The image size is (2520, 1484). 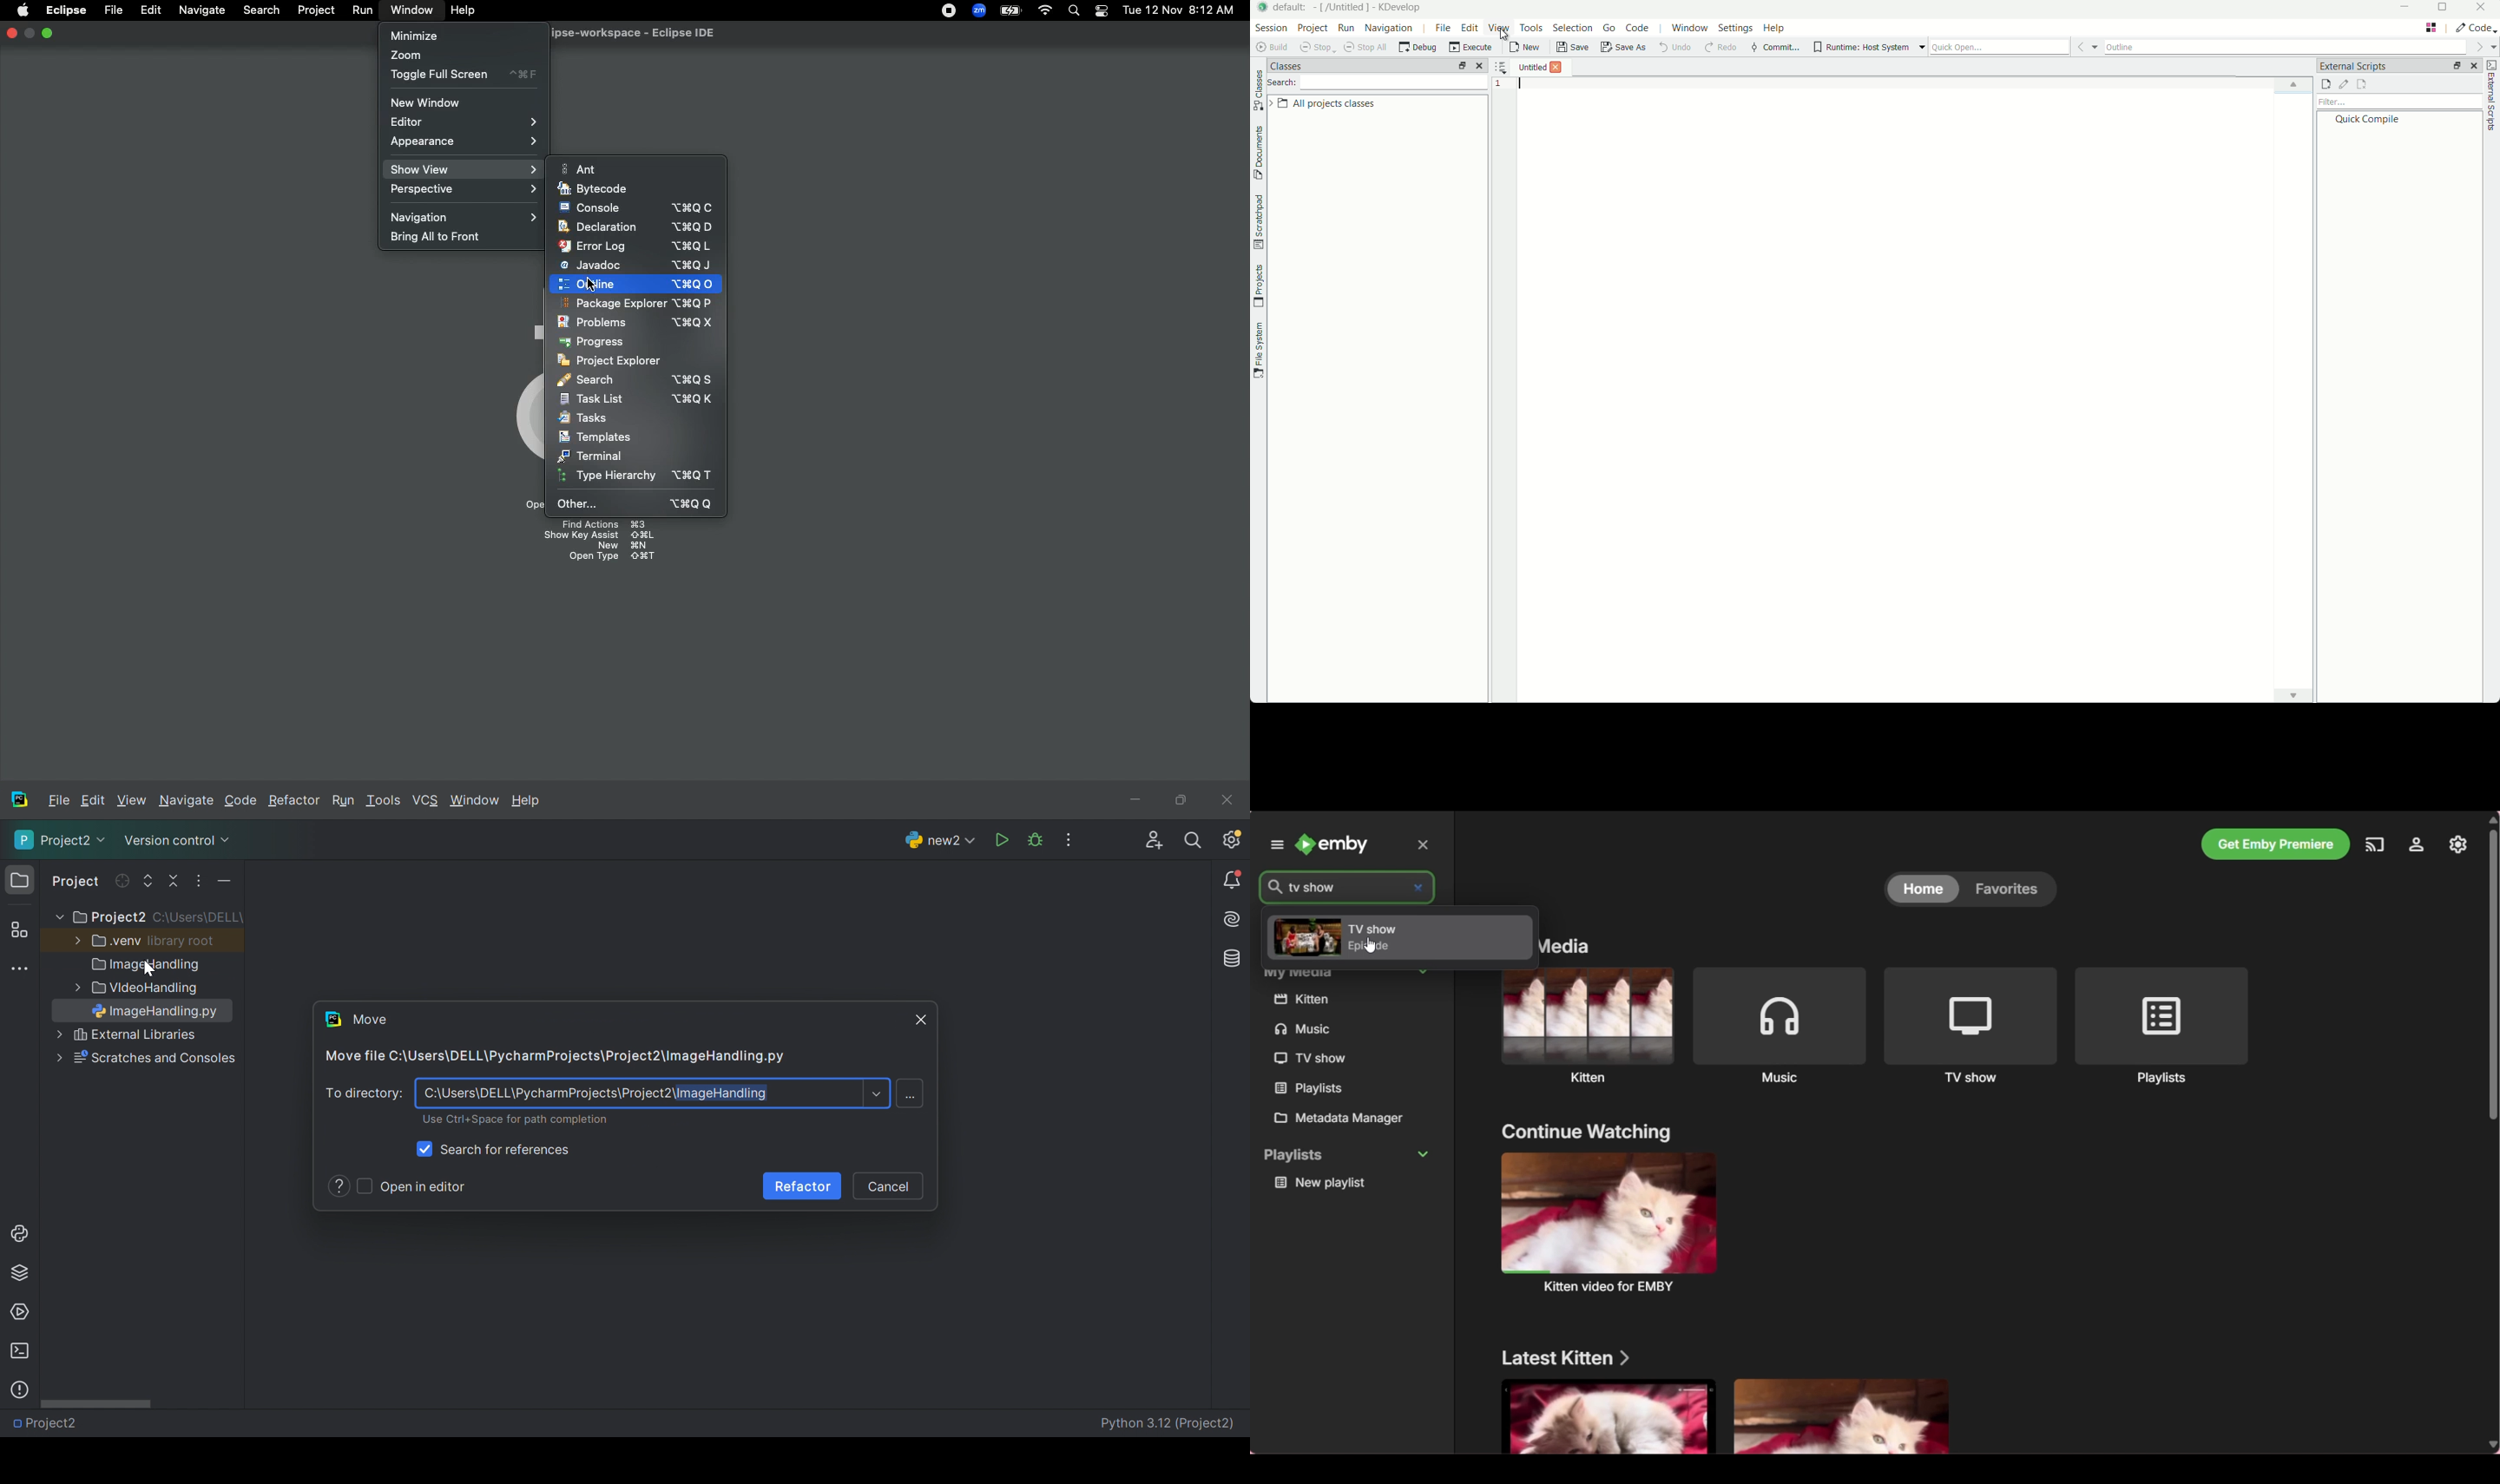 I want to click on Window, so click(x=475, y=802).